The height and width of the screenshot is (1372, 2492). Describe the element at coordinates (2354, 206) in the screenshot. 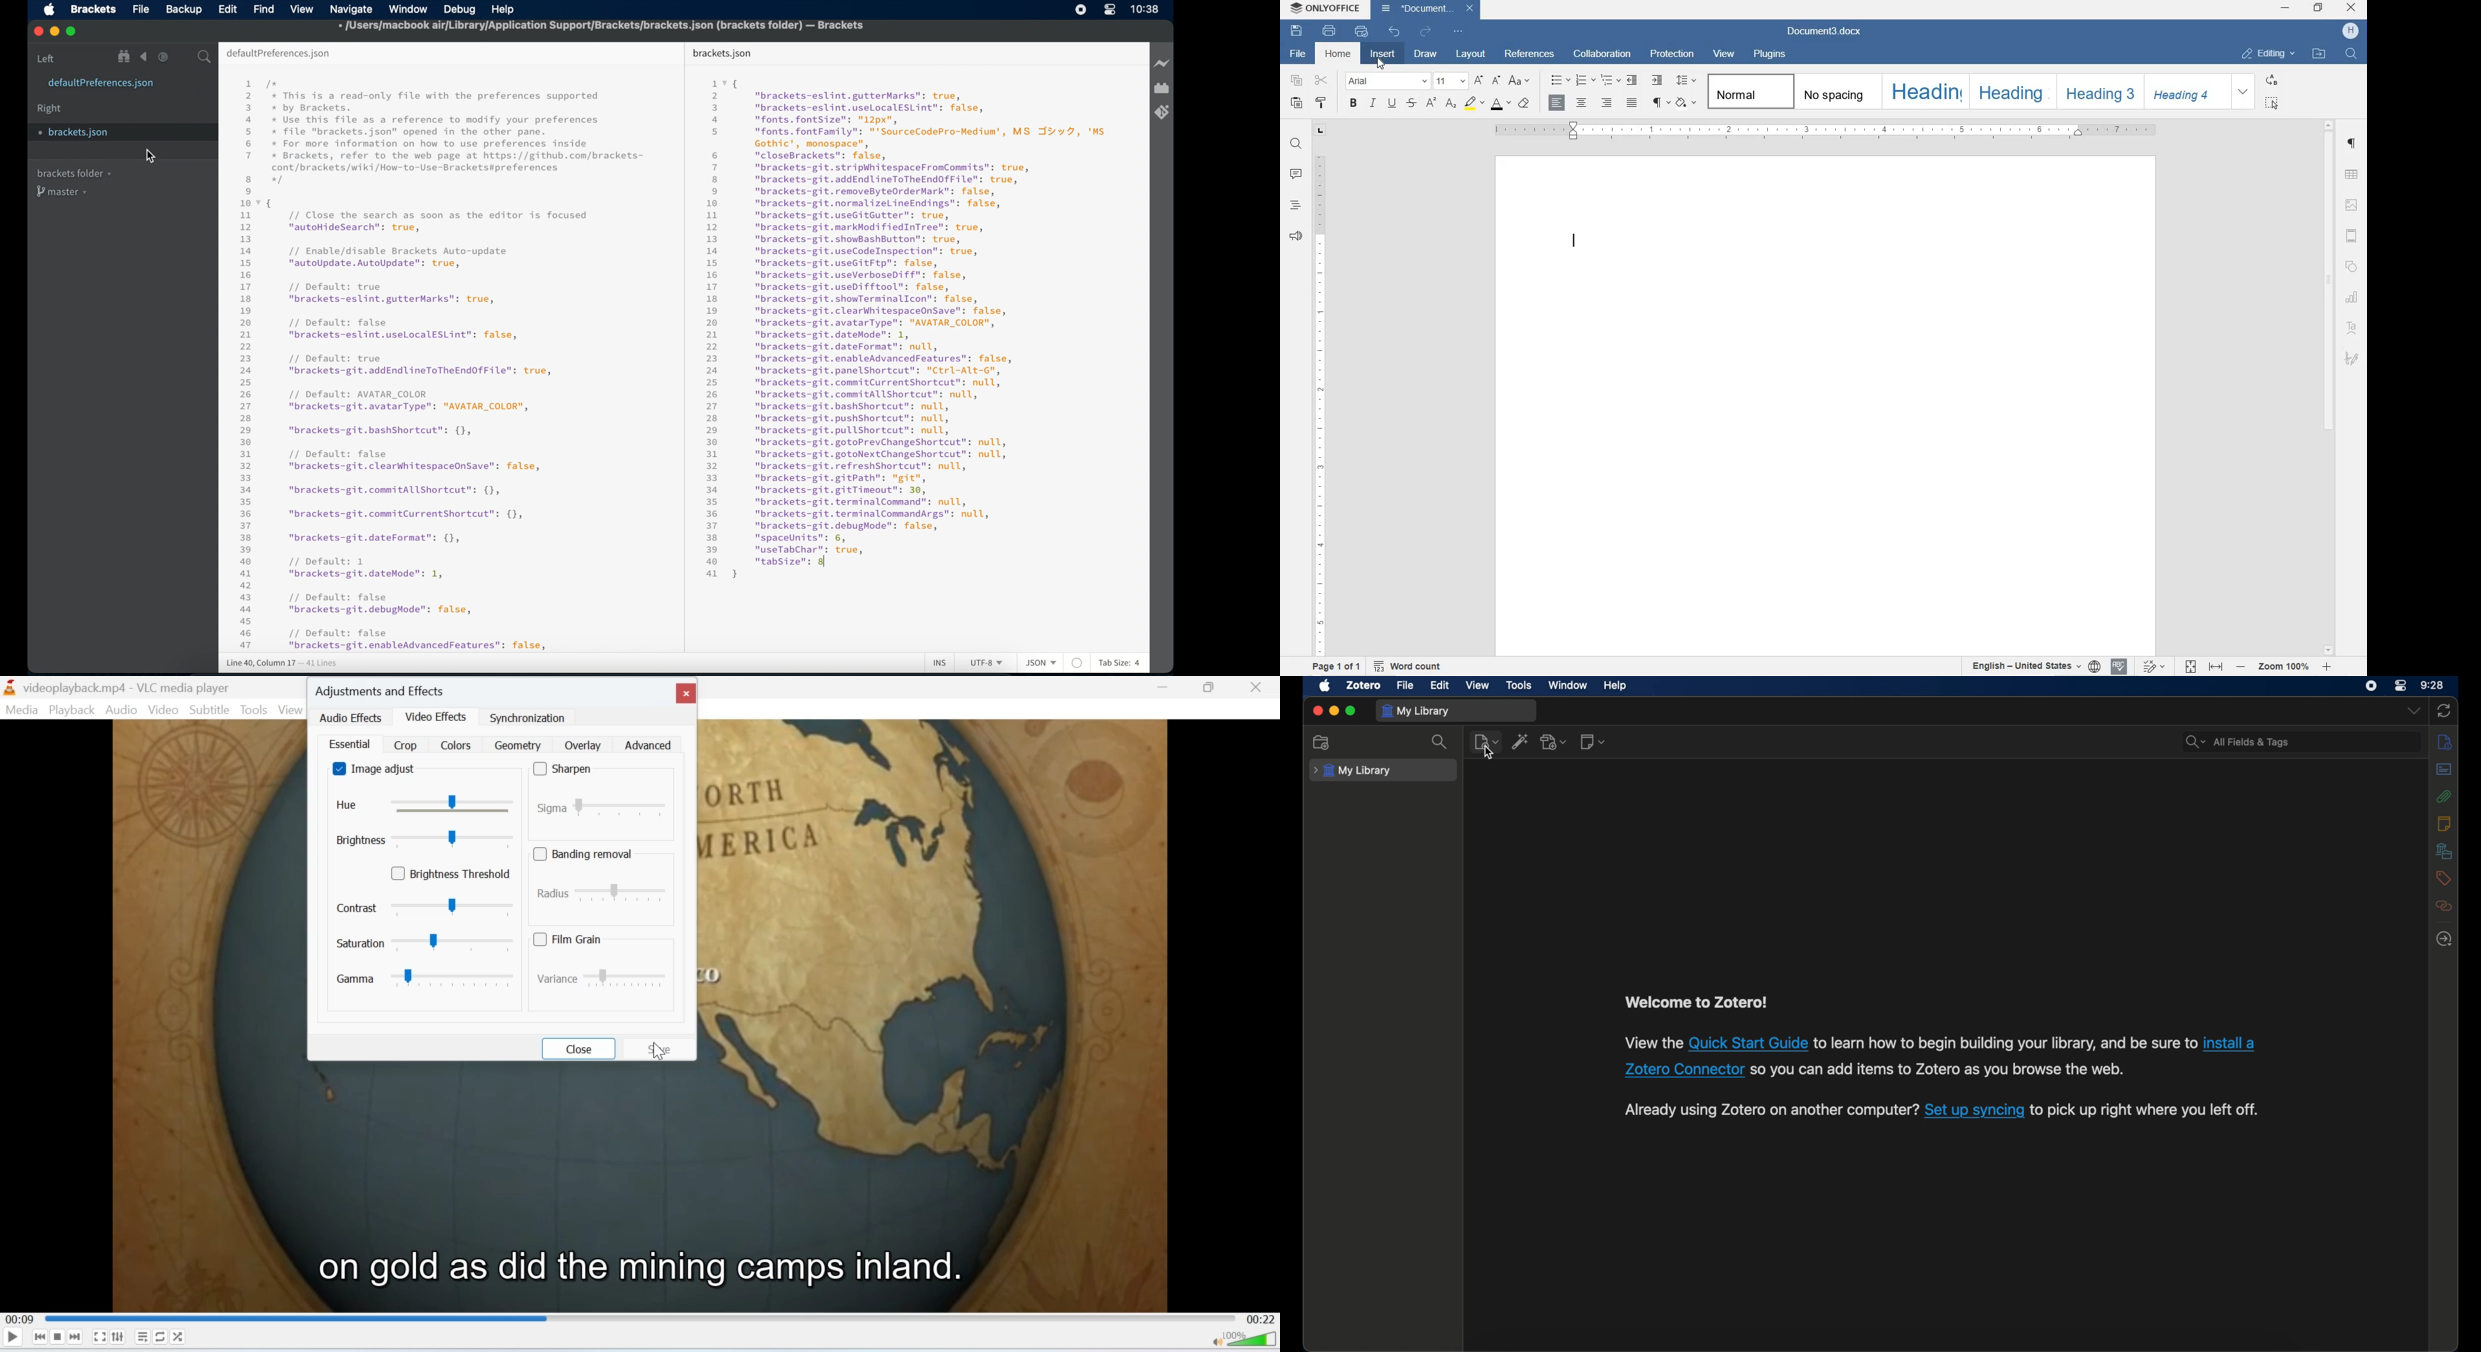

I see `IMAGE` at that location.